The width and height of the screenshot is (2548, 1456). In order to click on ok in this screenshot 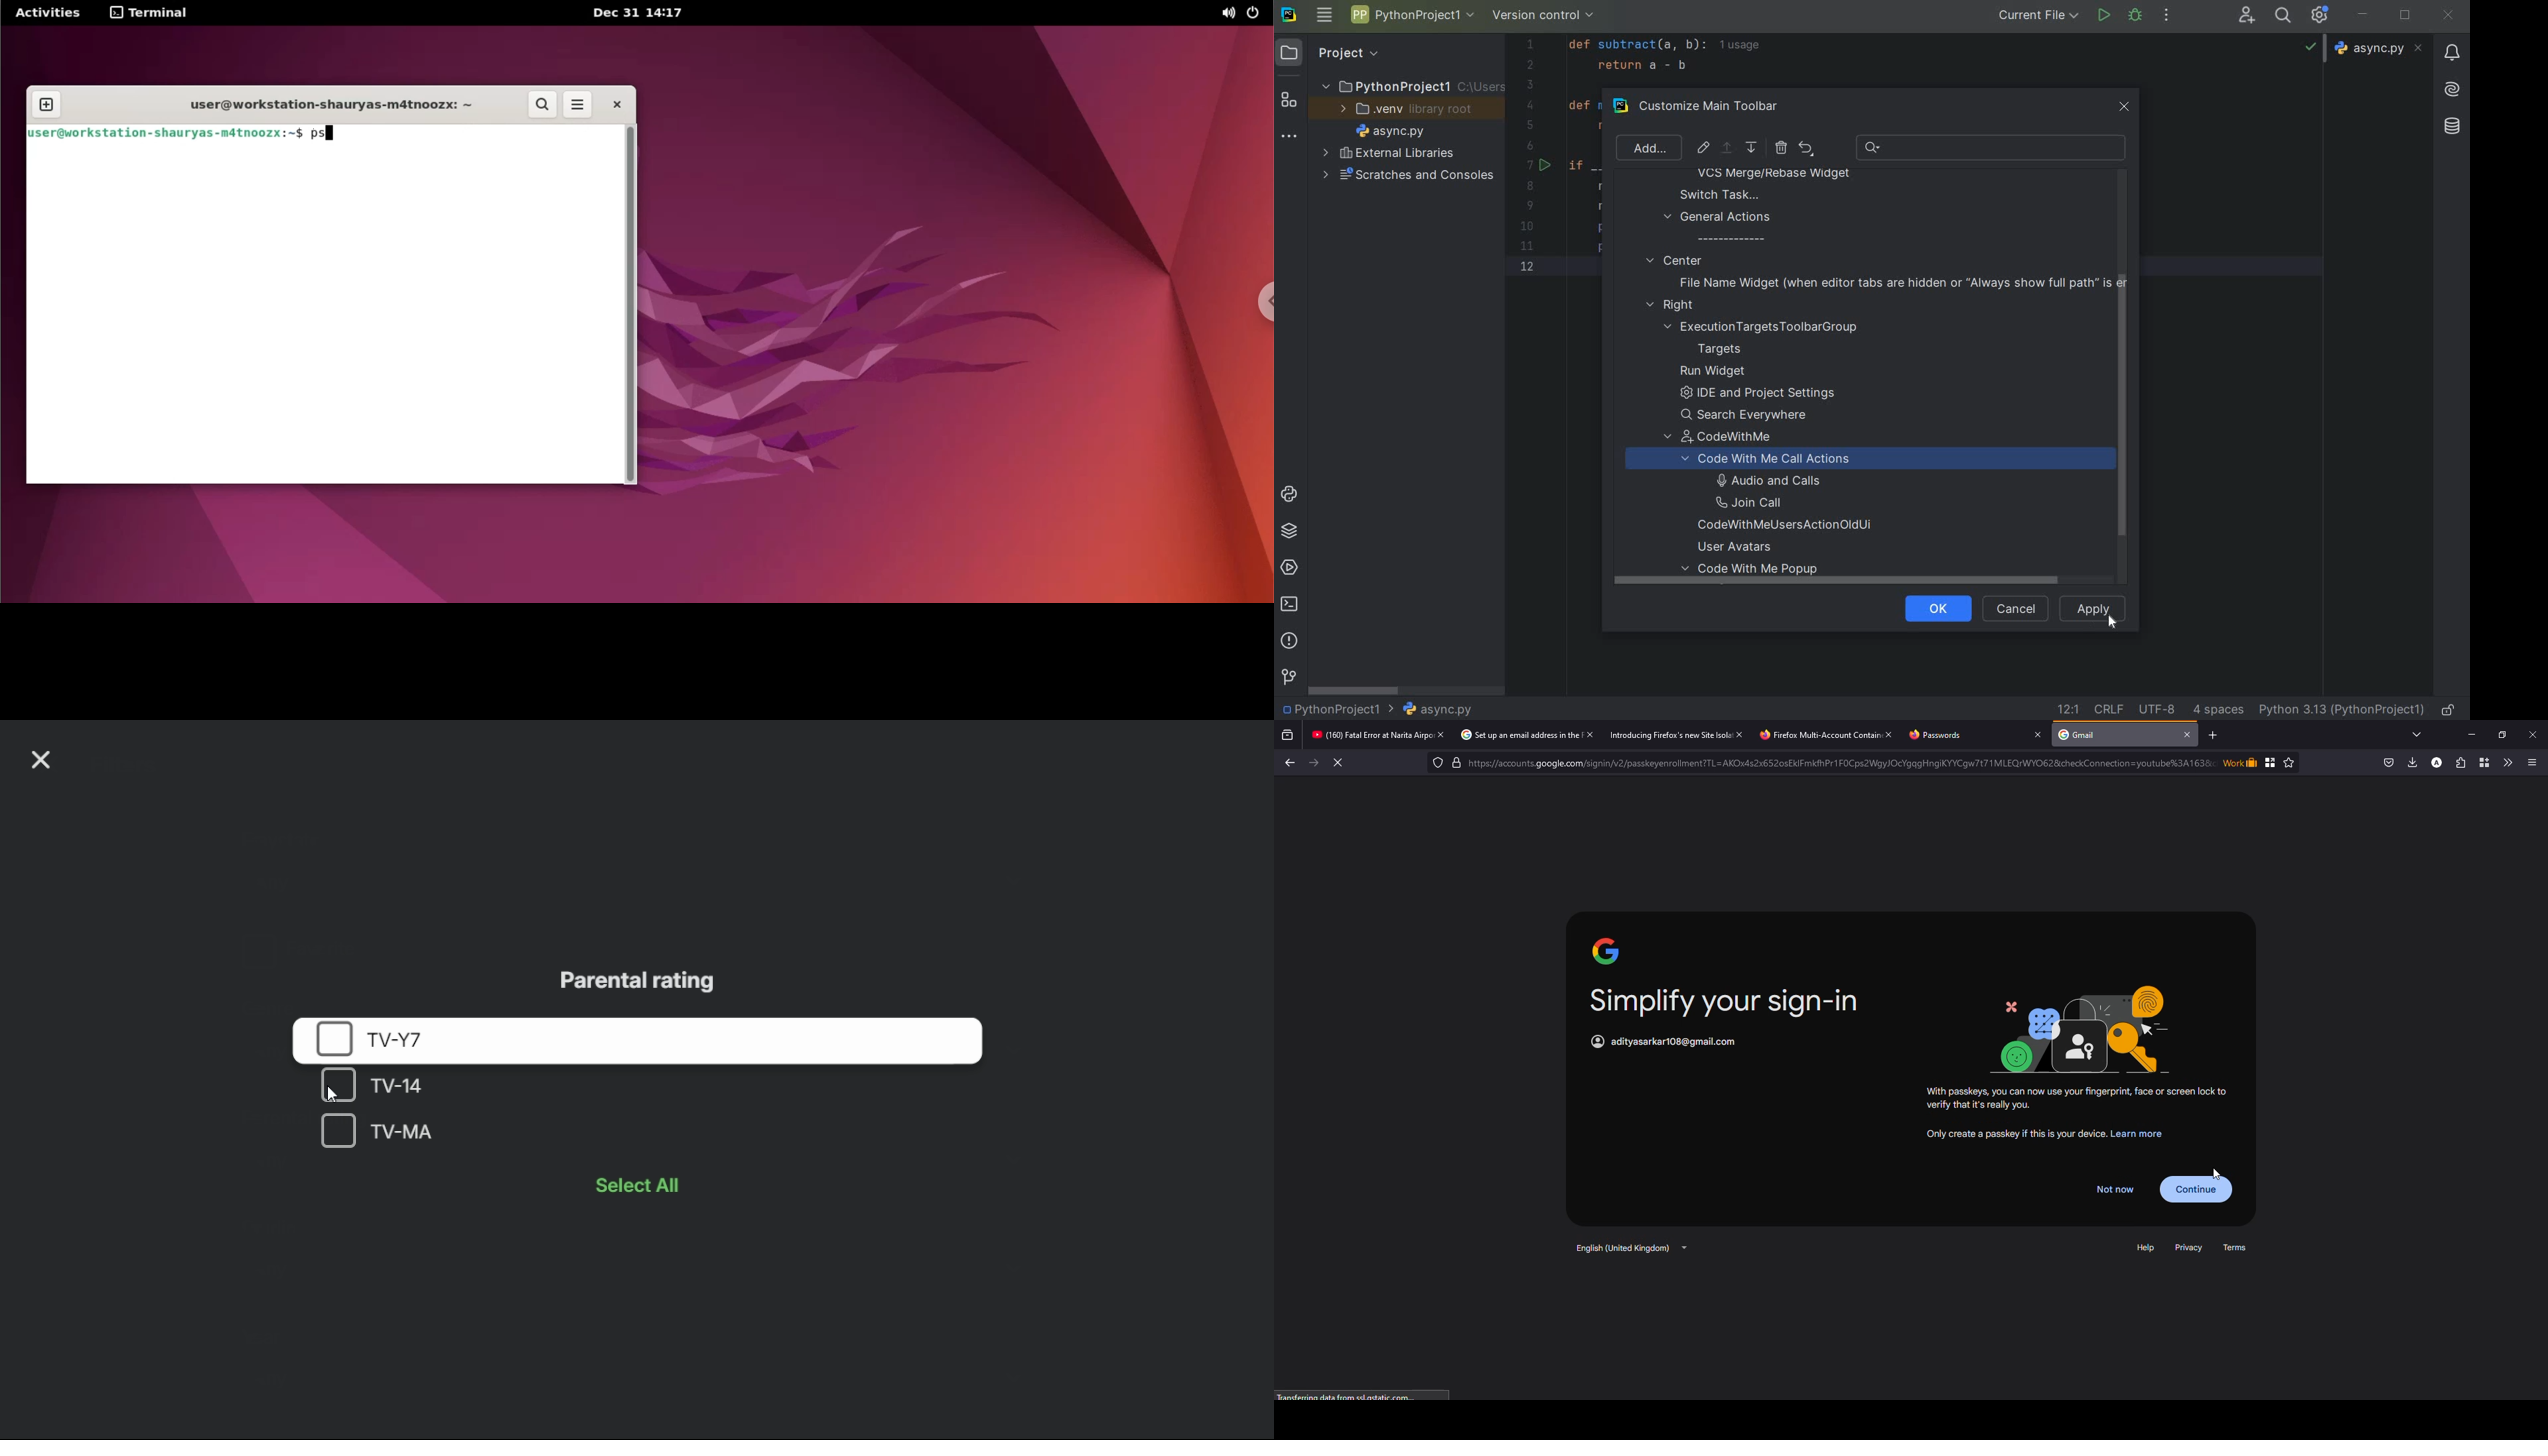, I will do `click(1932, 607)`.